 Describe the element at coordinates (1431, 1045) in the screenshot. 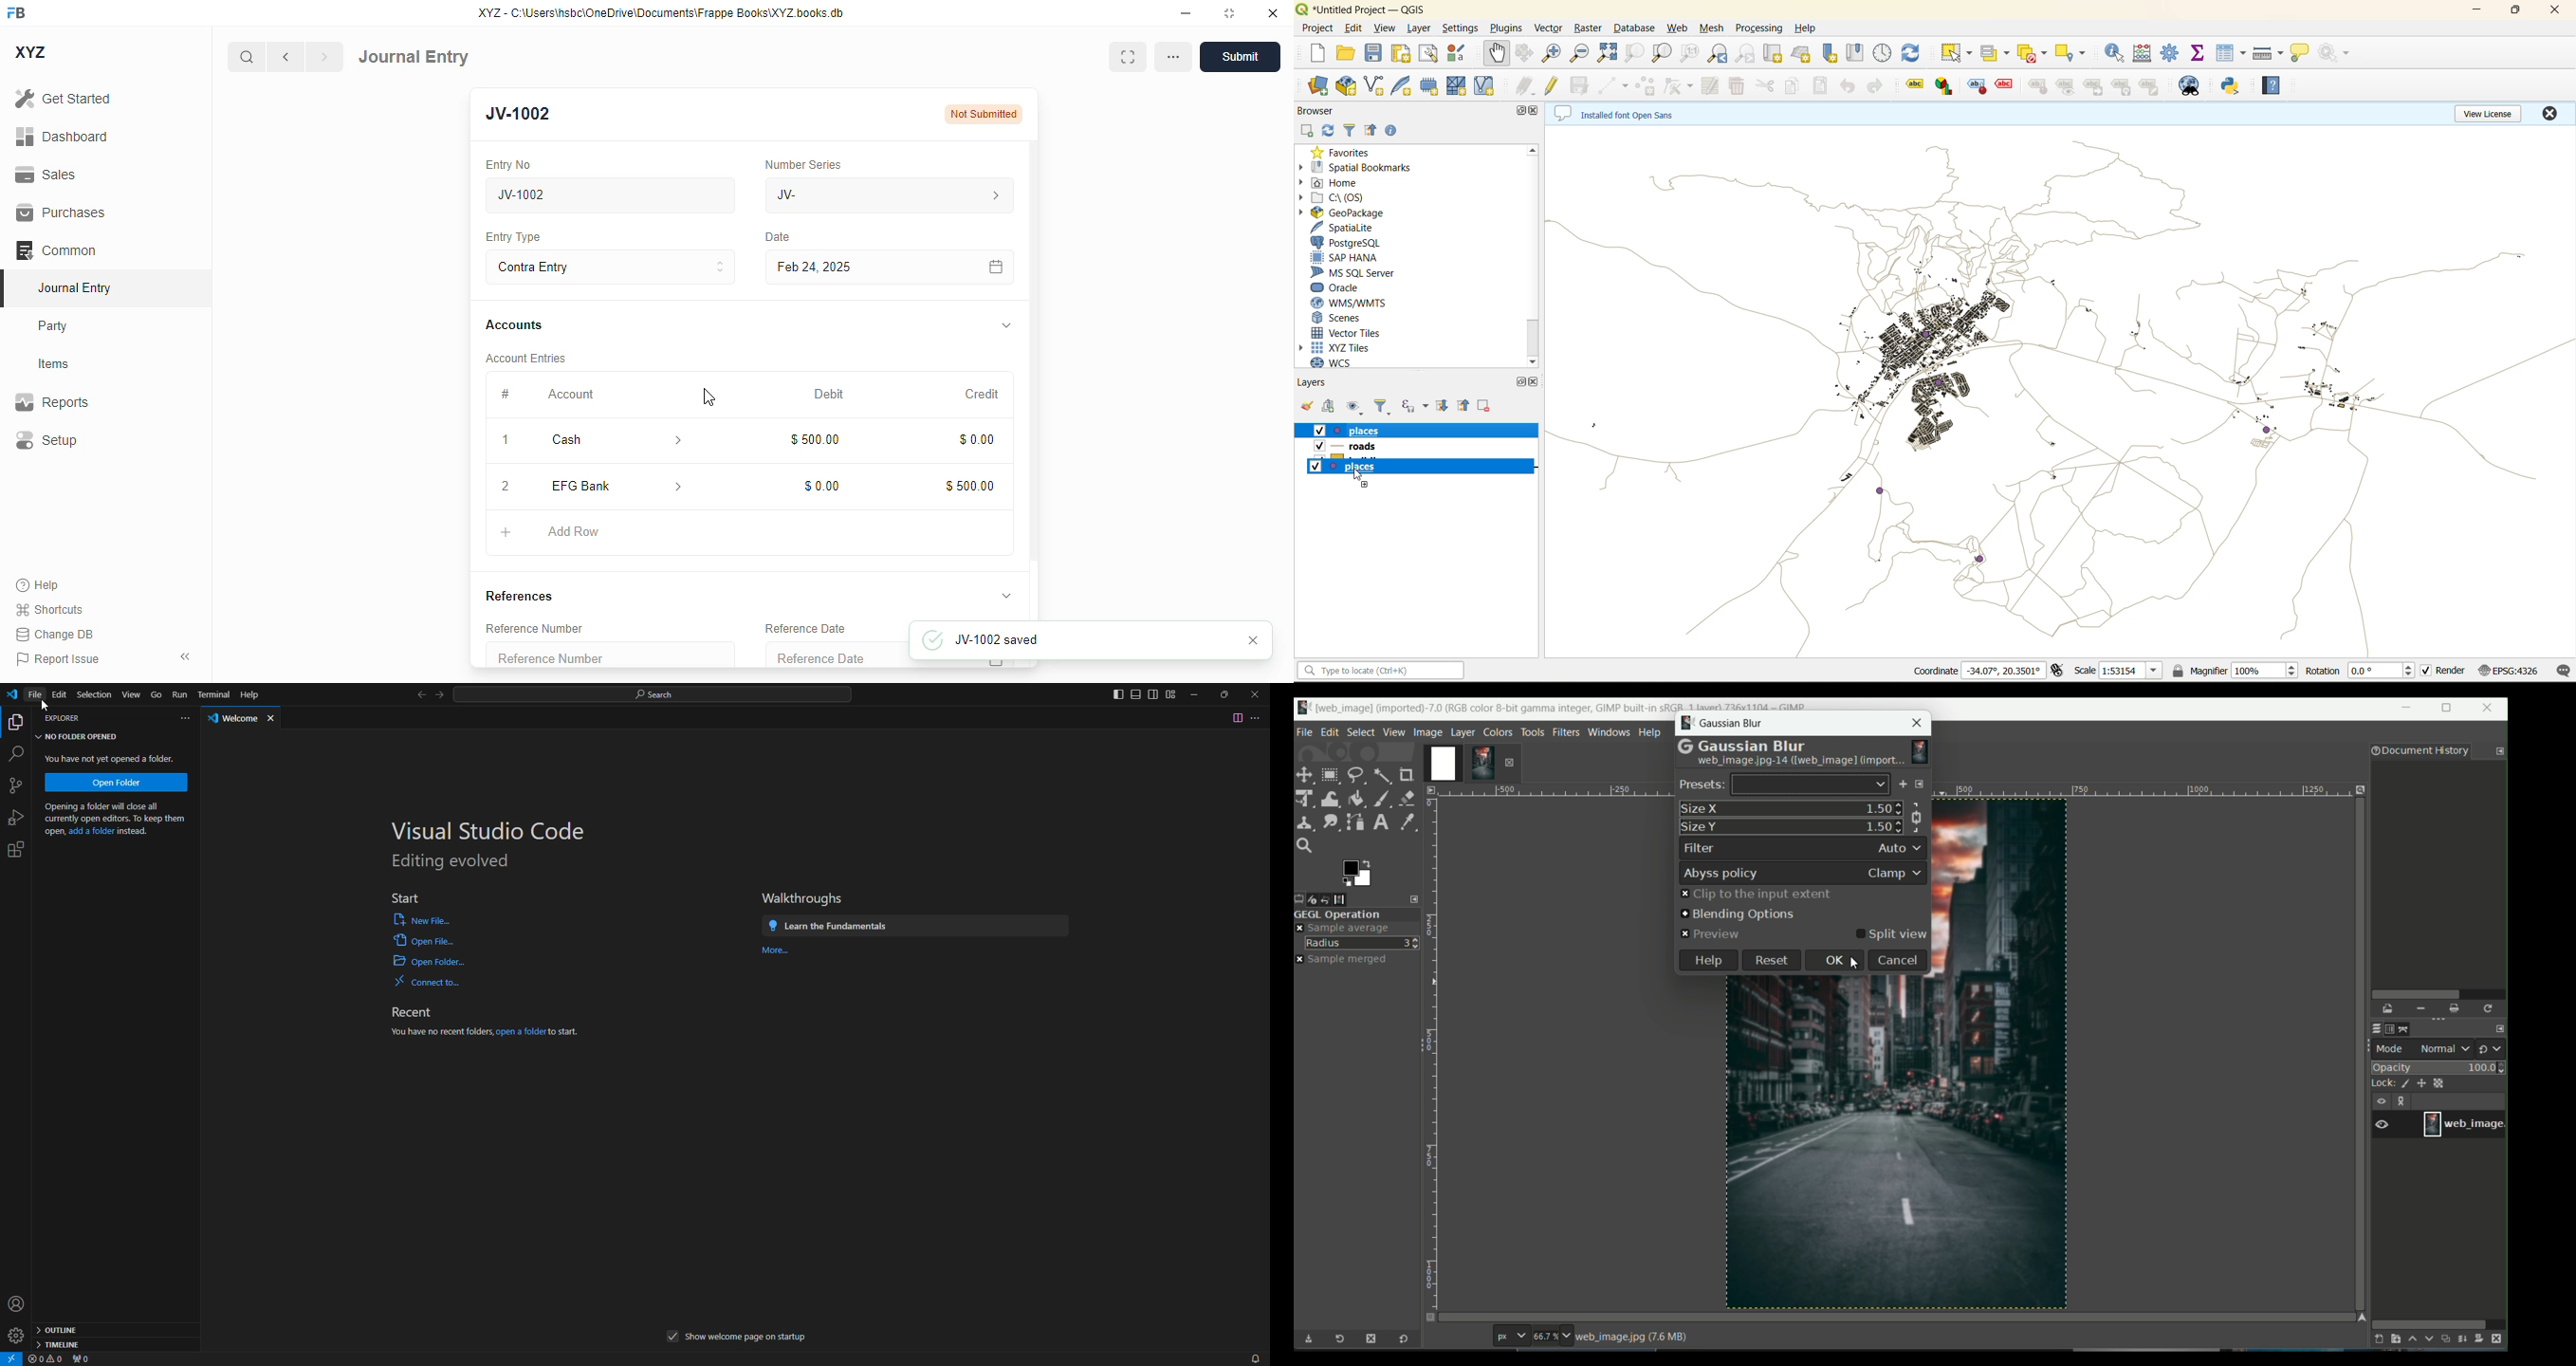

I see `length measuring layer` at that location.